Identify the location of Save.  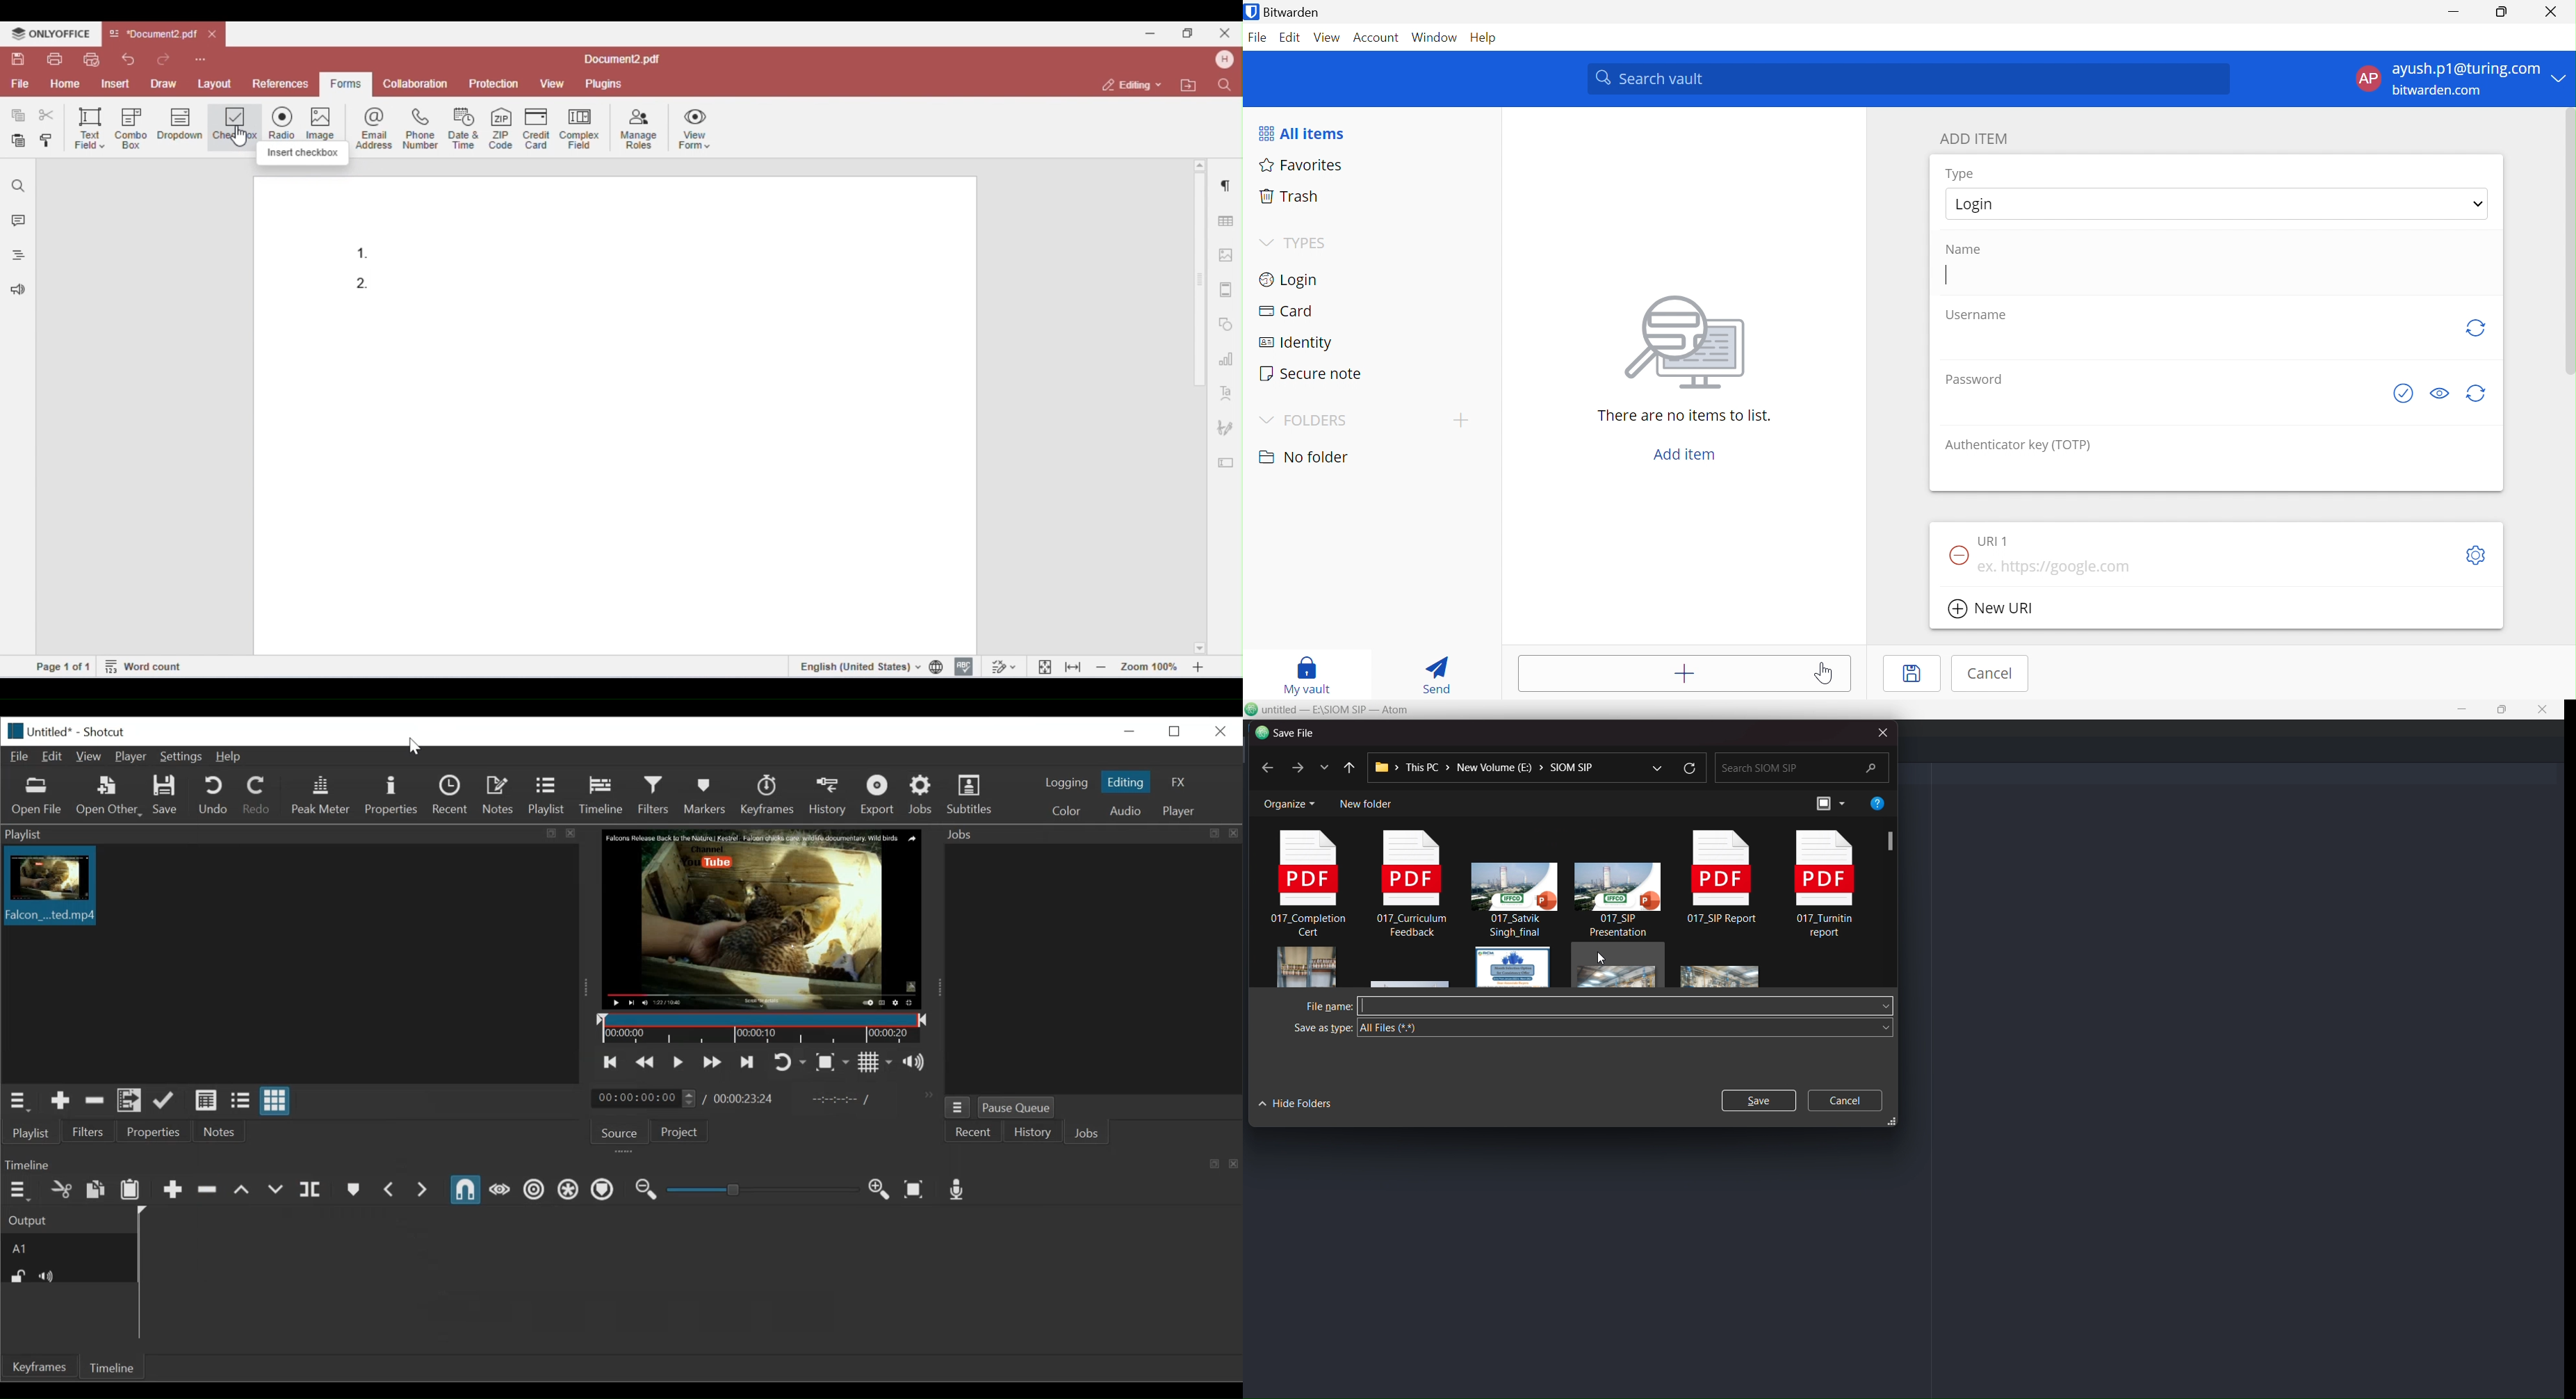
(1916, 674).